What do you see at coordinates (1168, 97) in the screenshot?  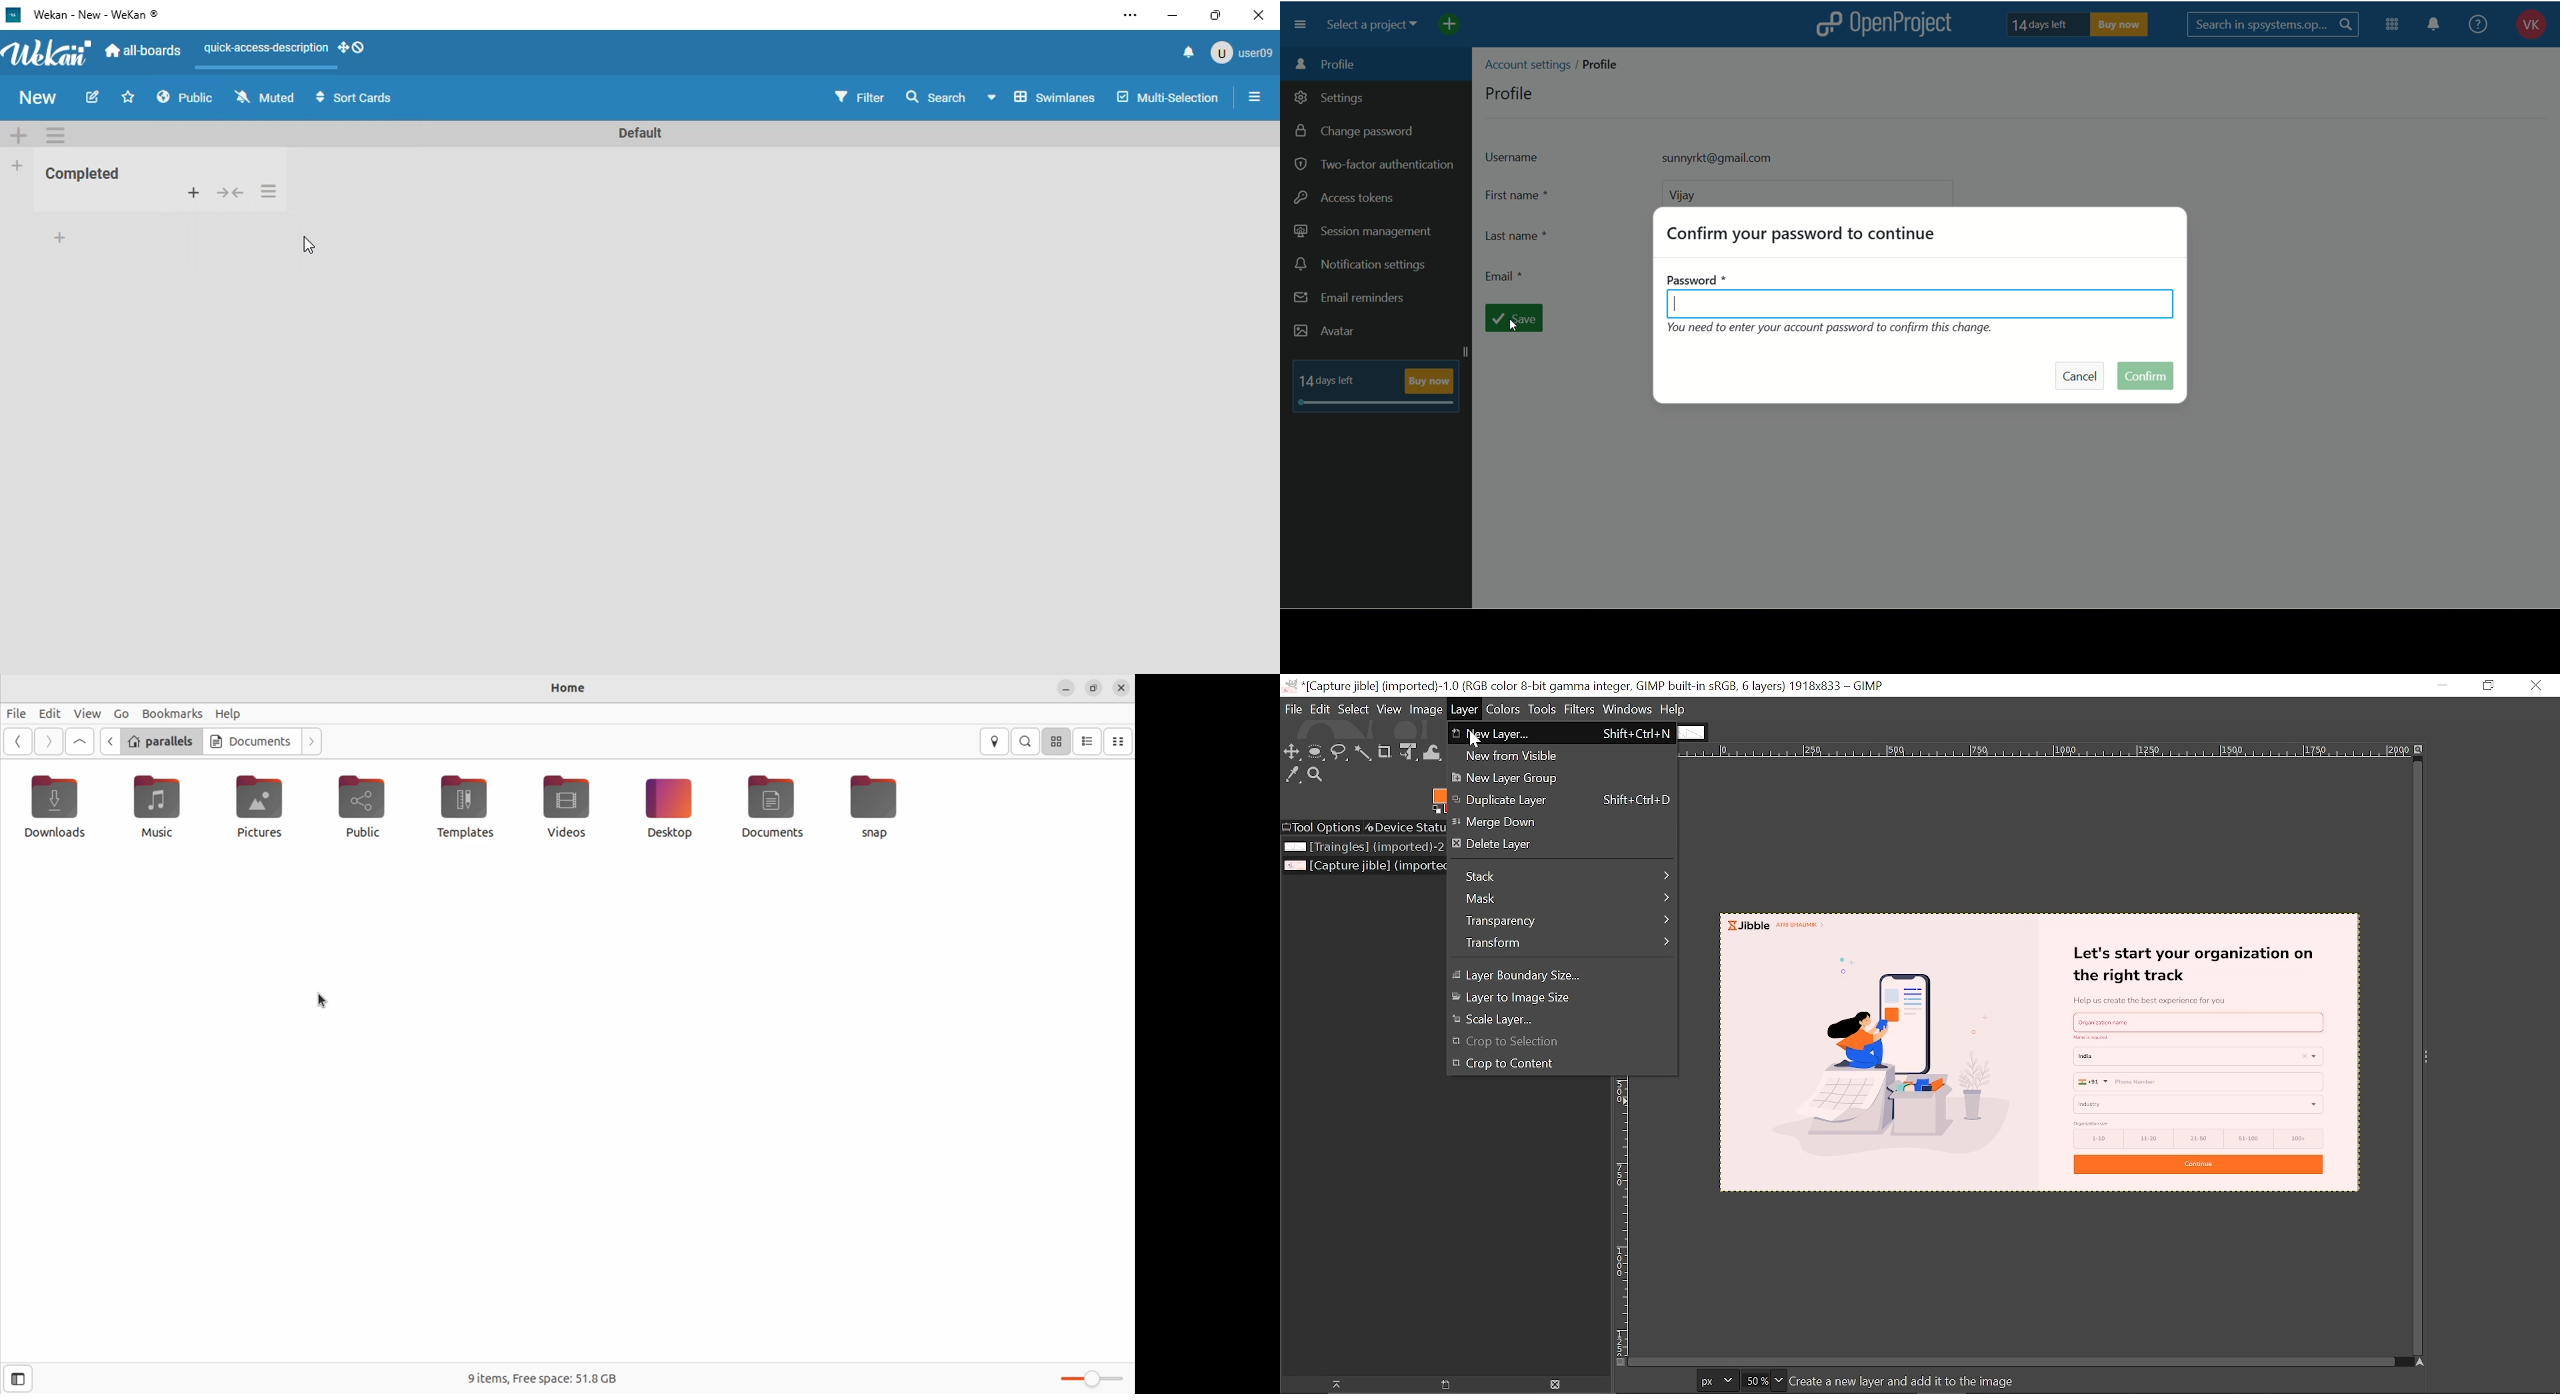 I see `multi-selection` at bounding box center [1168, 97].